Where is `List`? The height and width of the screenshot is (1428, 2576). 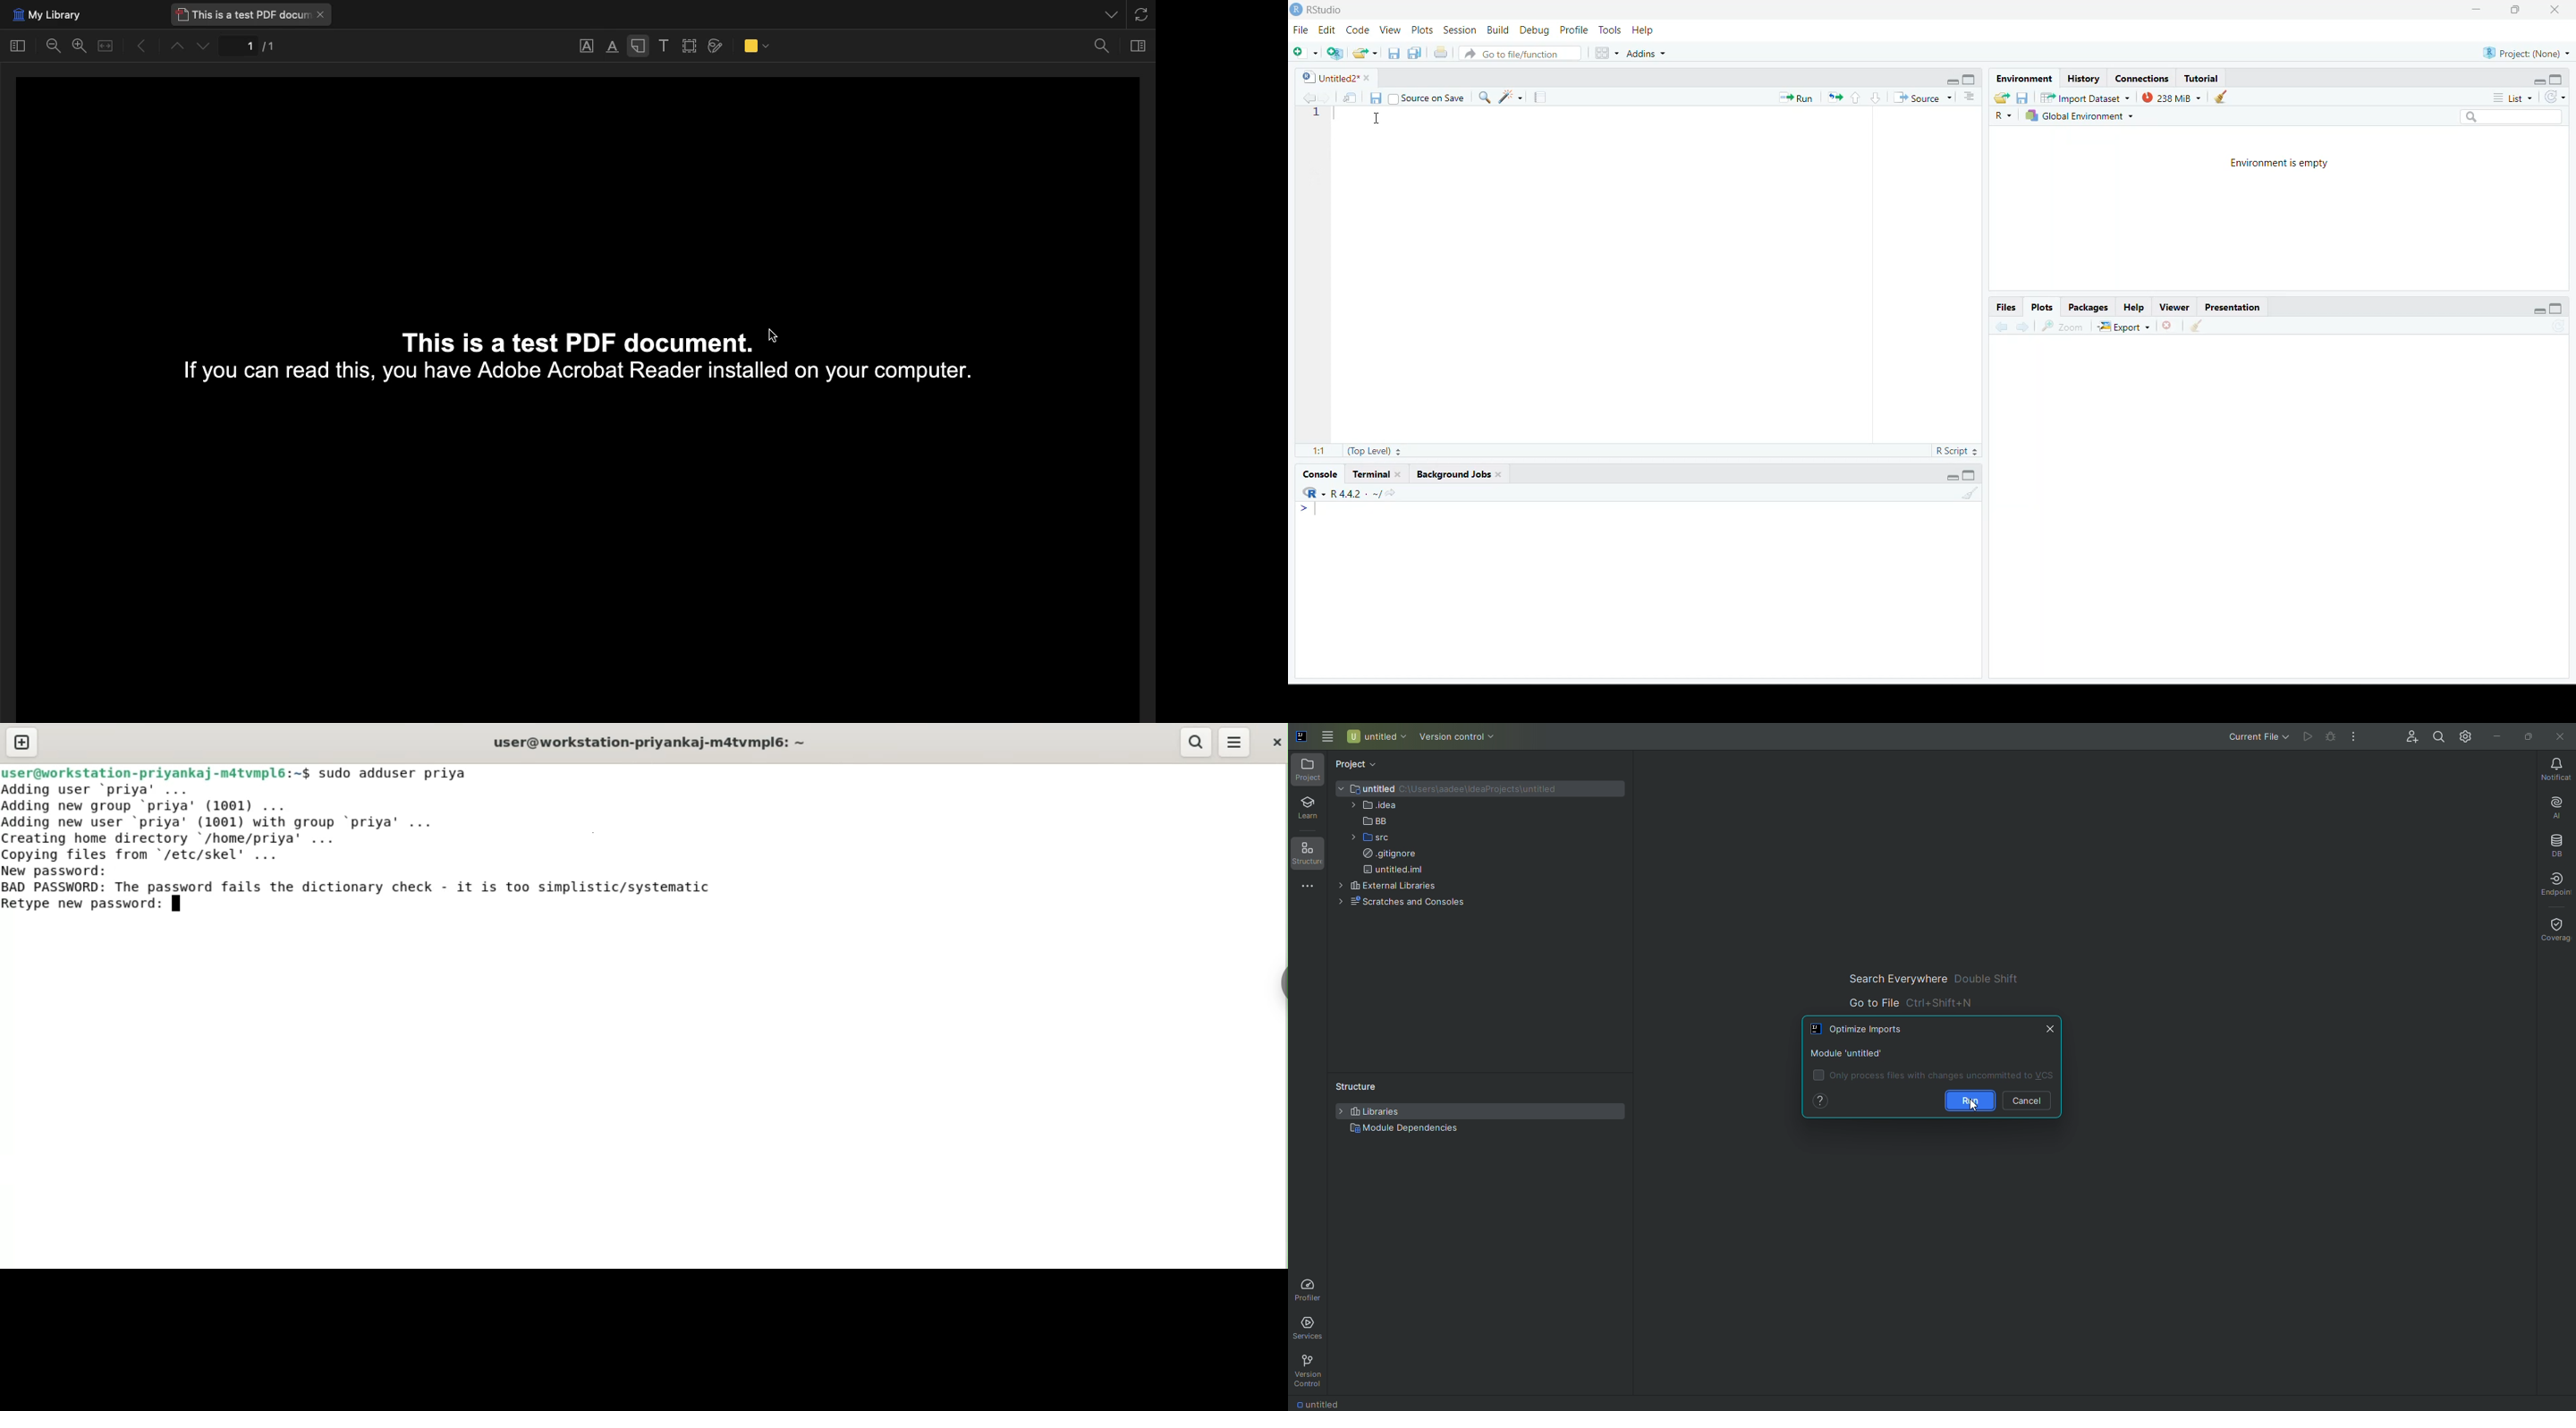
List is located at coordinates (2514, 99).